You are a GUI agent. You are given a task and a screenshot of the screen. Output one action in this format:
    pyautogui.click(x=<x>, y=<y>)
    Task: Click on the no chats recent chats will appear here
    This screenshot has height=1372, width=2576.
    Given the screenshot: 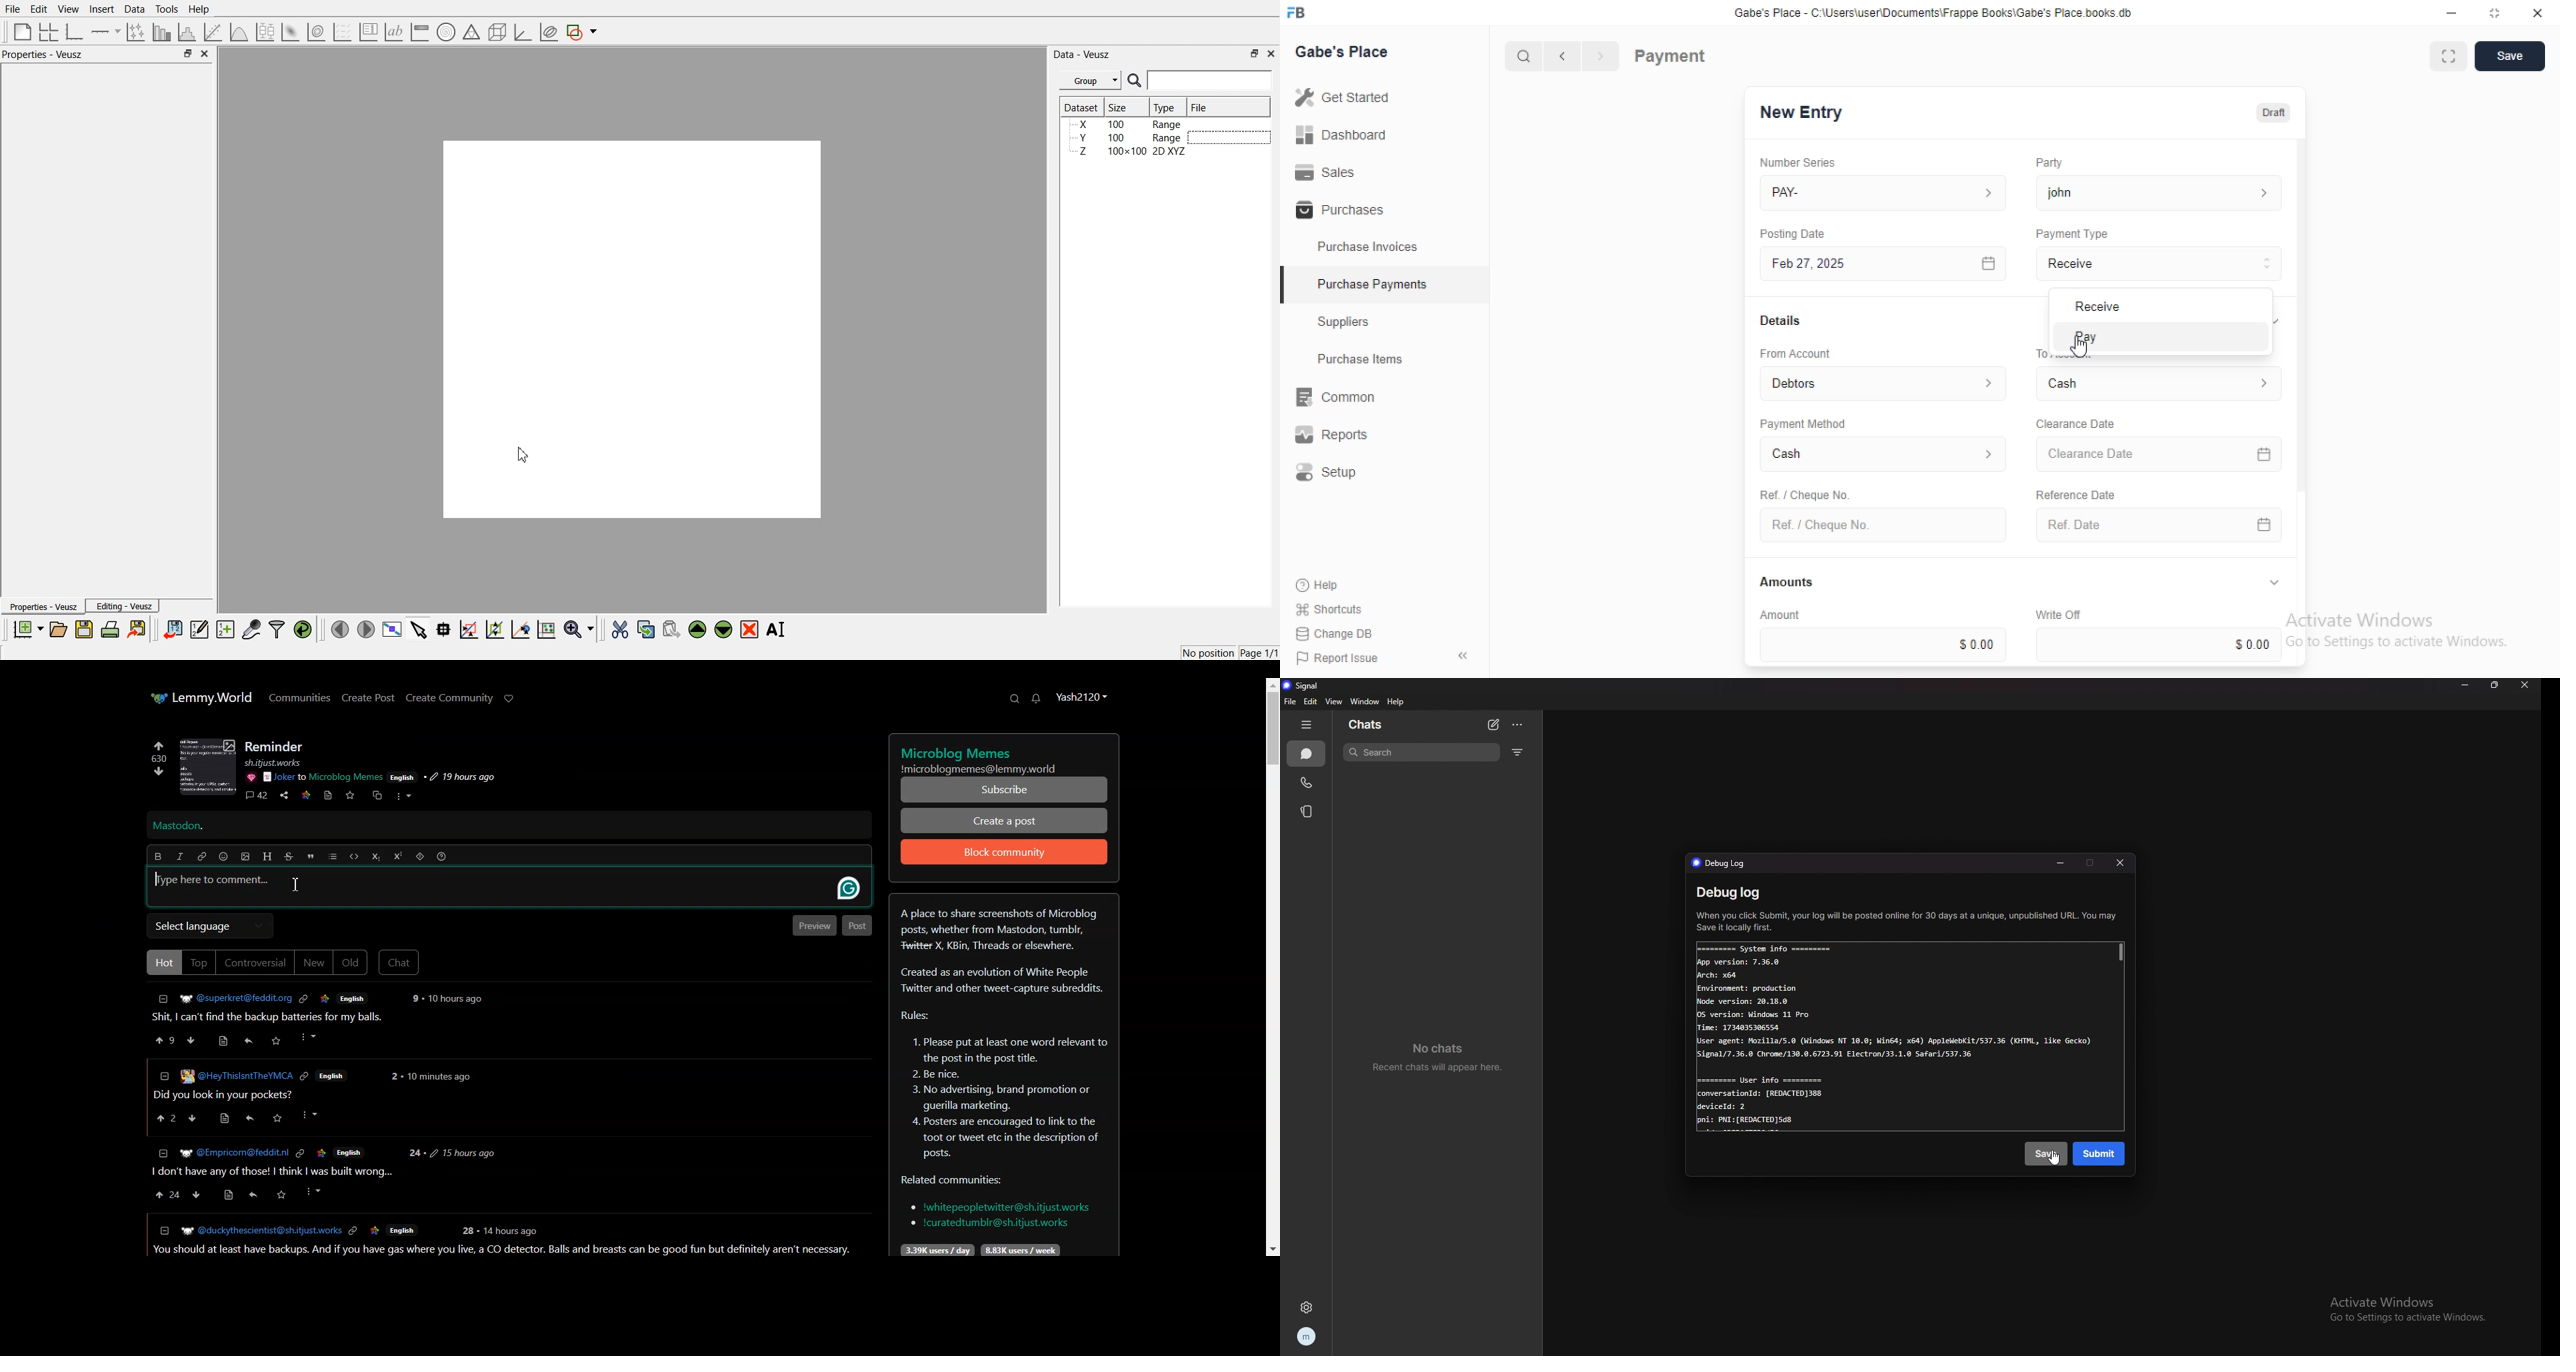 What is the action you would take?
    pyautogui.click(x=1442, y=1058)
    